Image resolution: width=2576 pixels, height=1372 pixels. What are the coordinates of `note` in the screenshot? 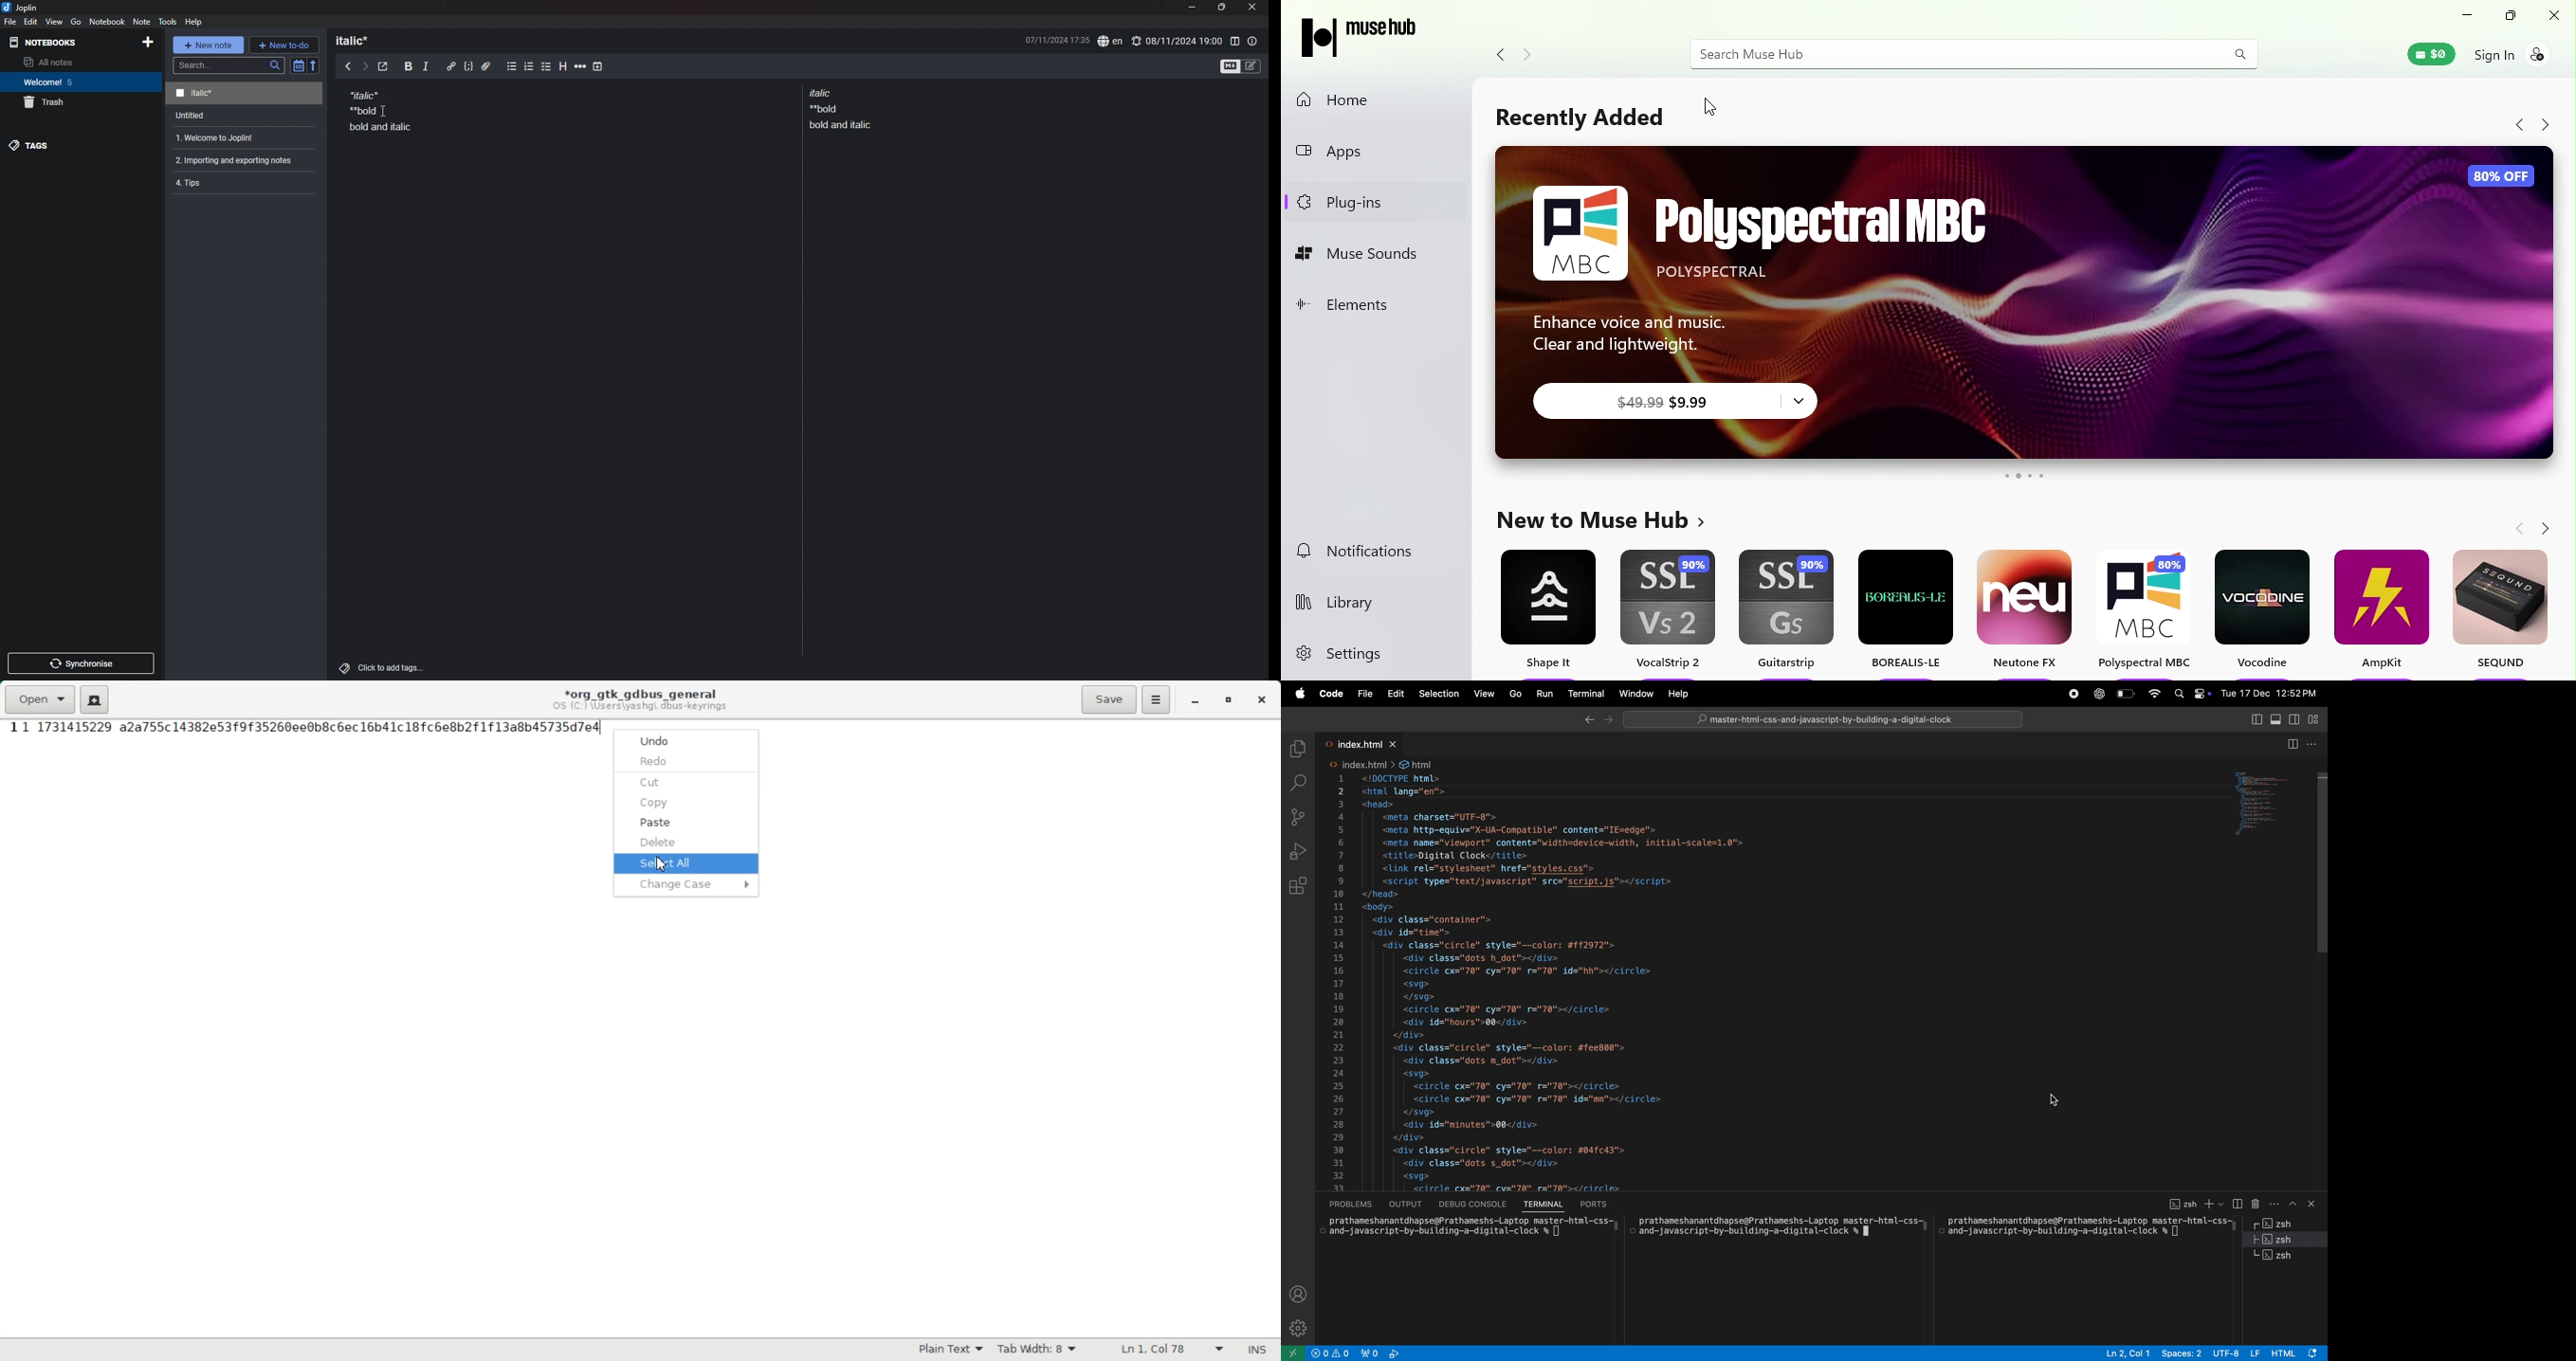 It's located at (246, 116).